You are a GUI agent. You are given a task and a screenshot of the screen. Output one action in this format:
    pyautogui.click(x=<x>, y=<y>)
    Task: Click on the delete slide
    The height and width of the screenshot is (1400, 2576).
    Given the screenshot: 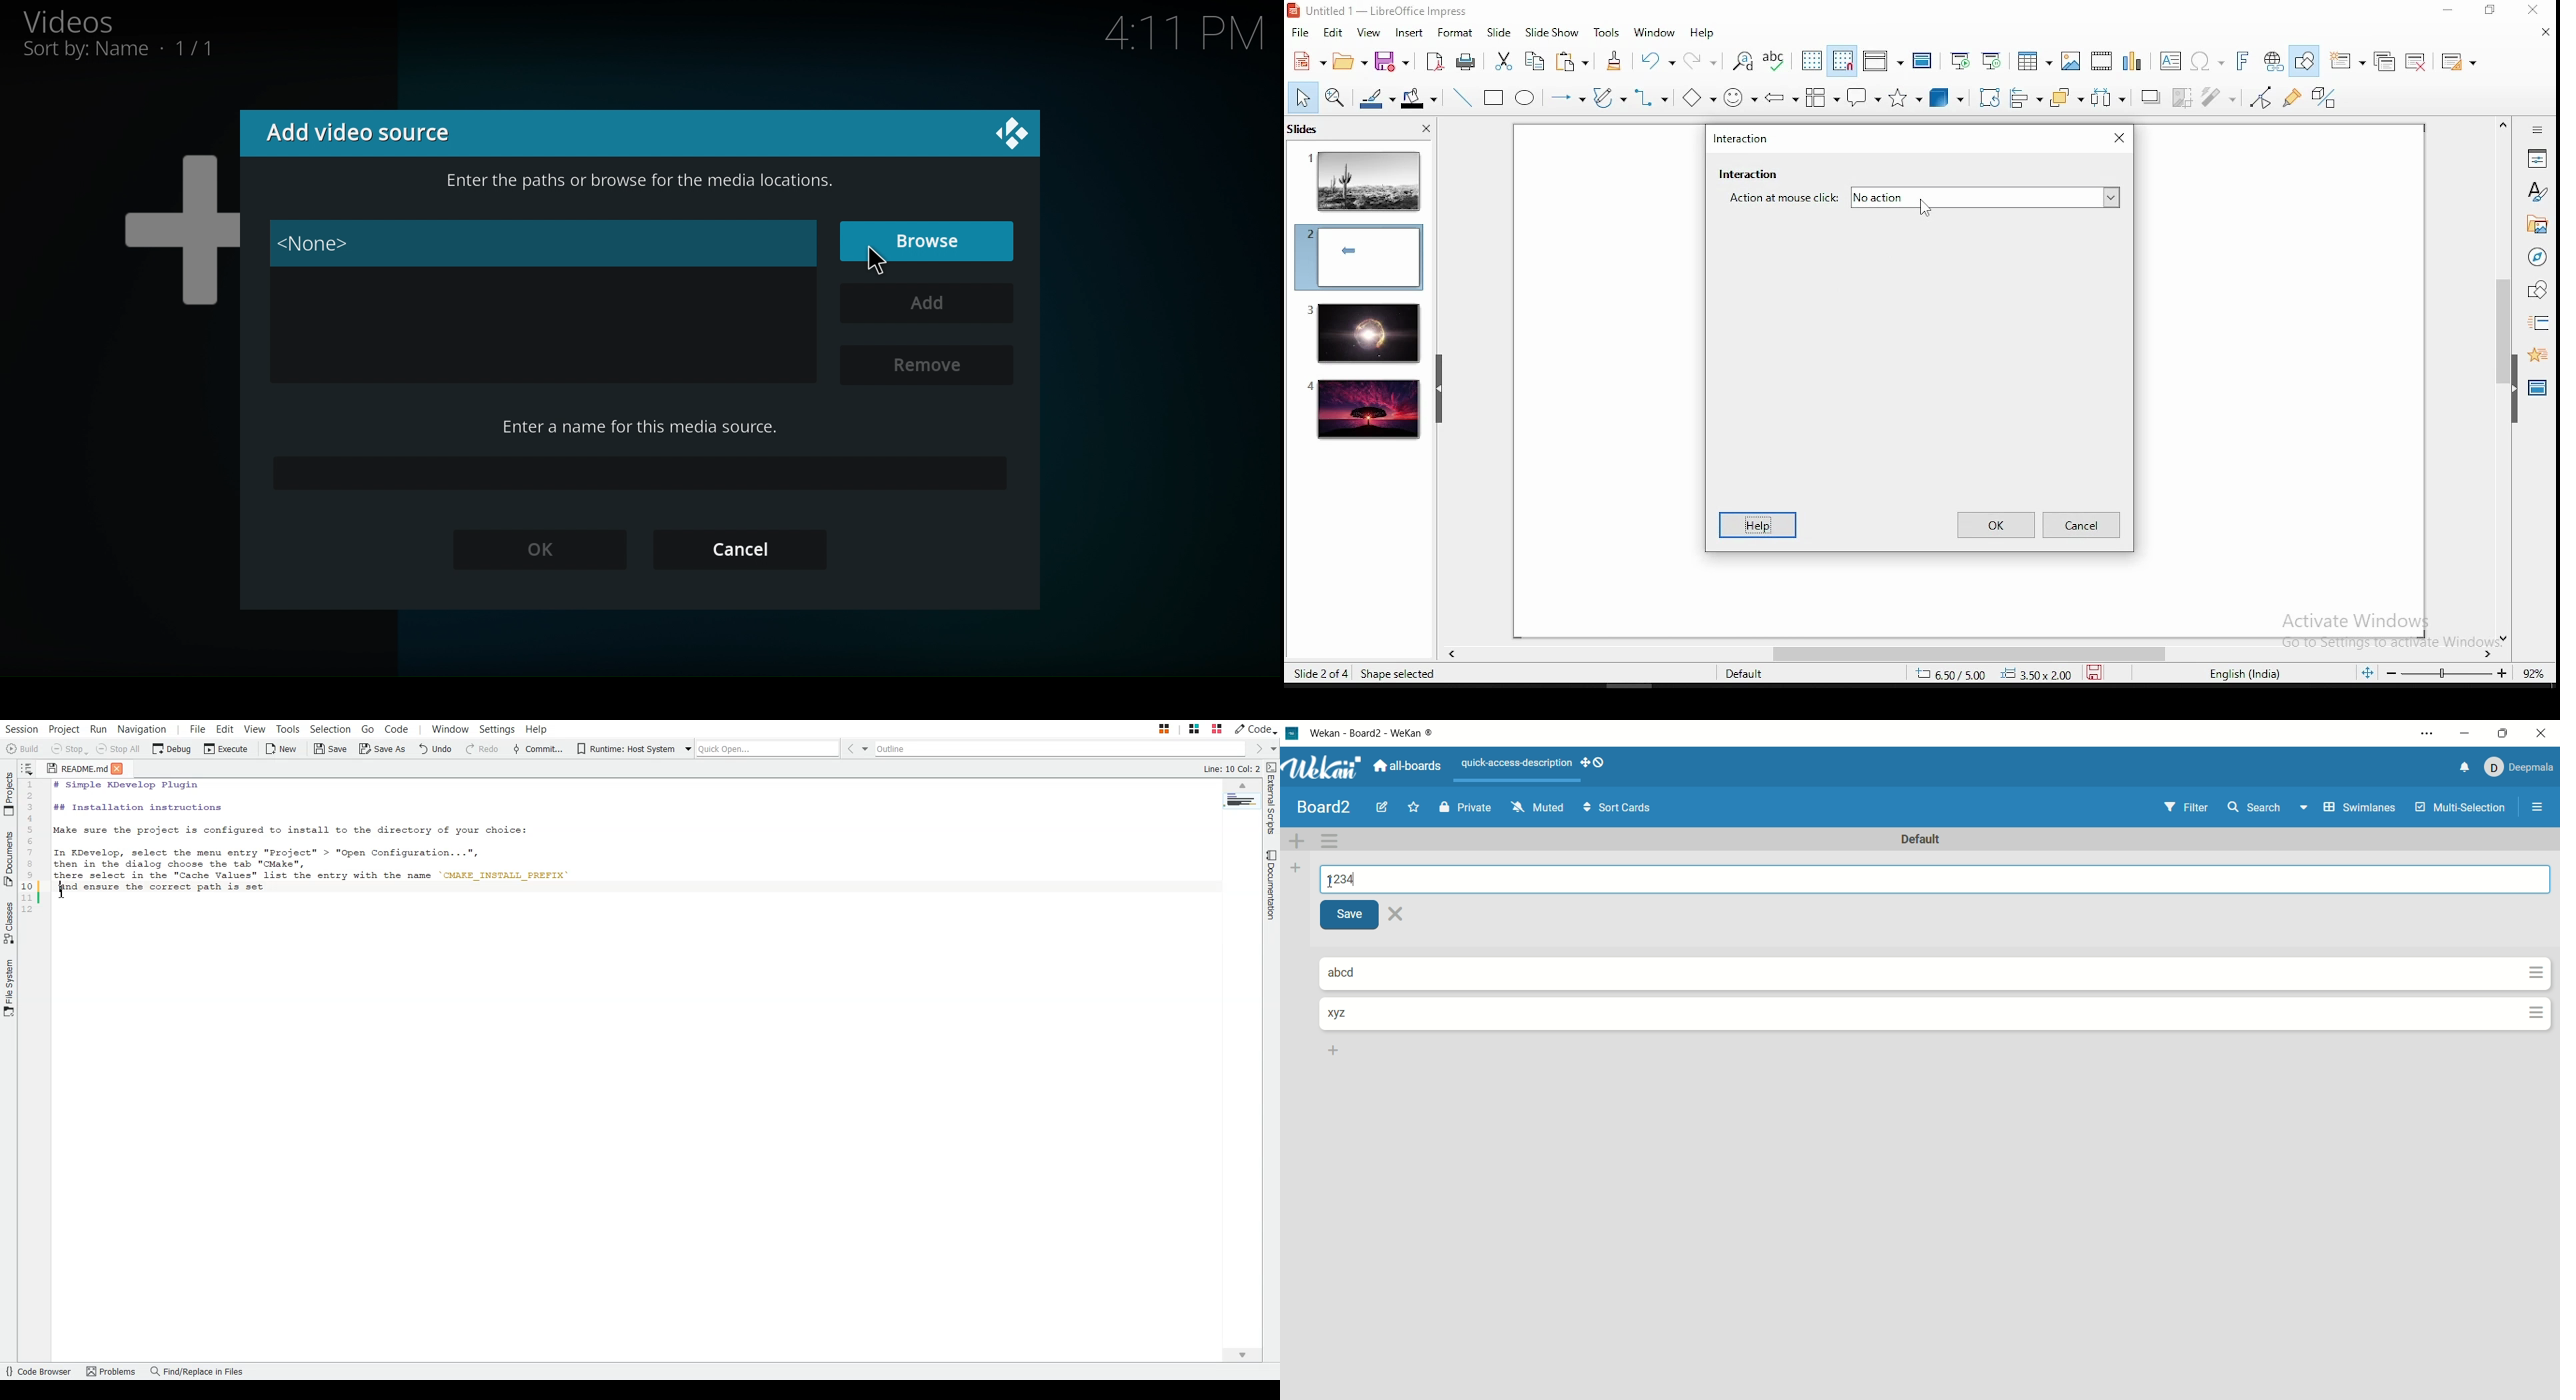 What is the action you would take?
    pyautogui.click(x=2417, y=62)
    